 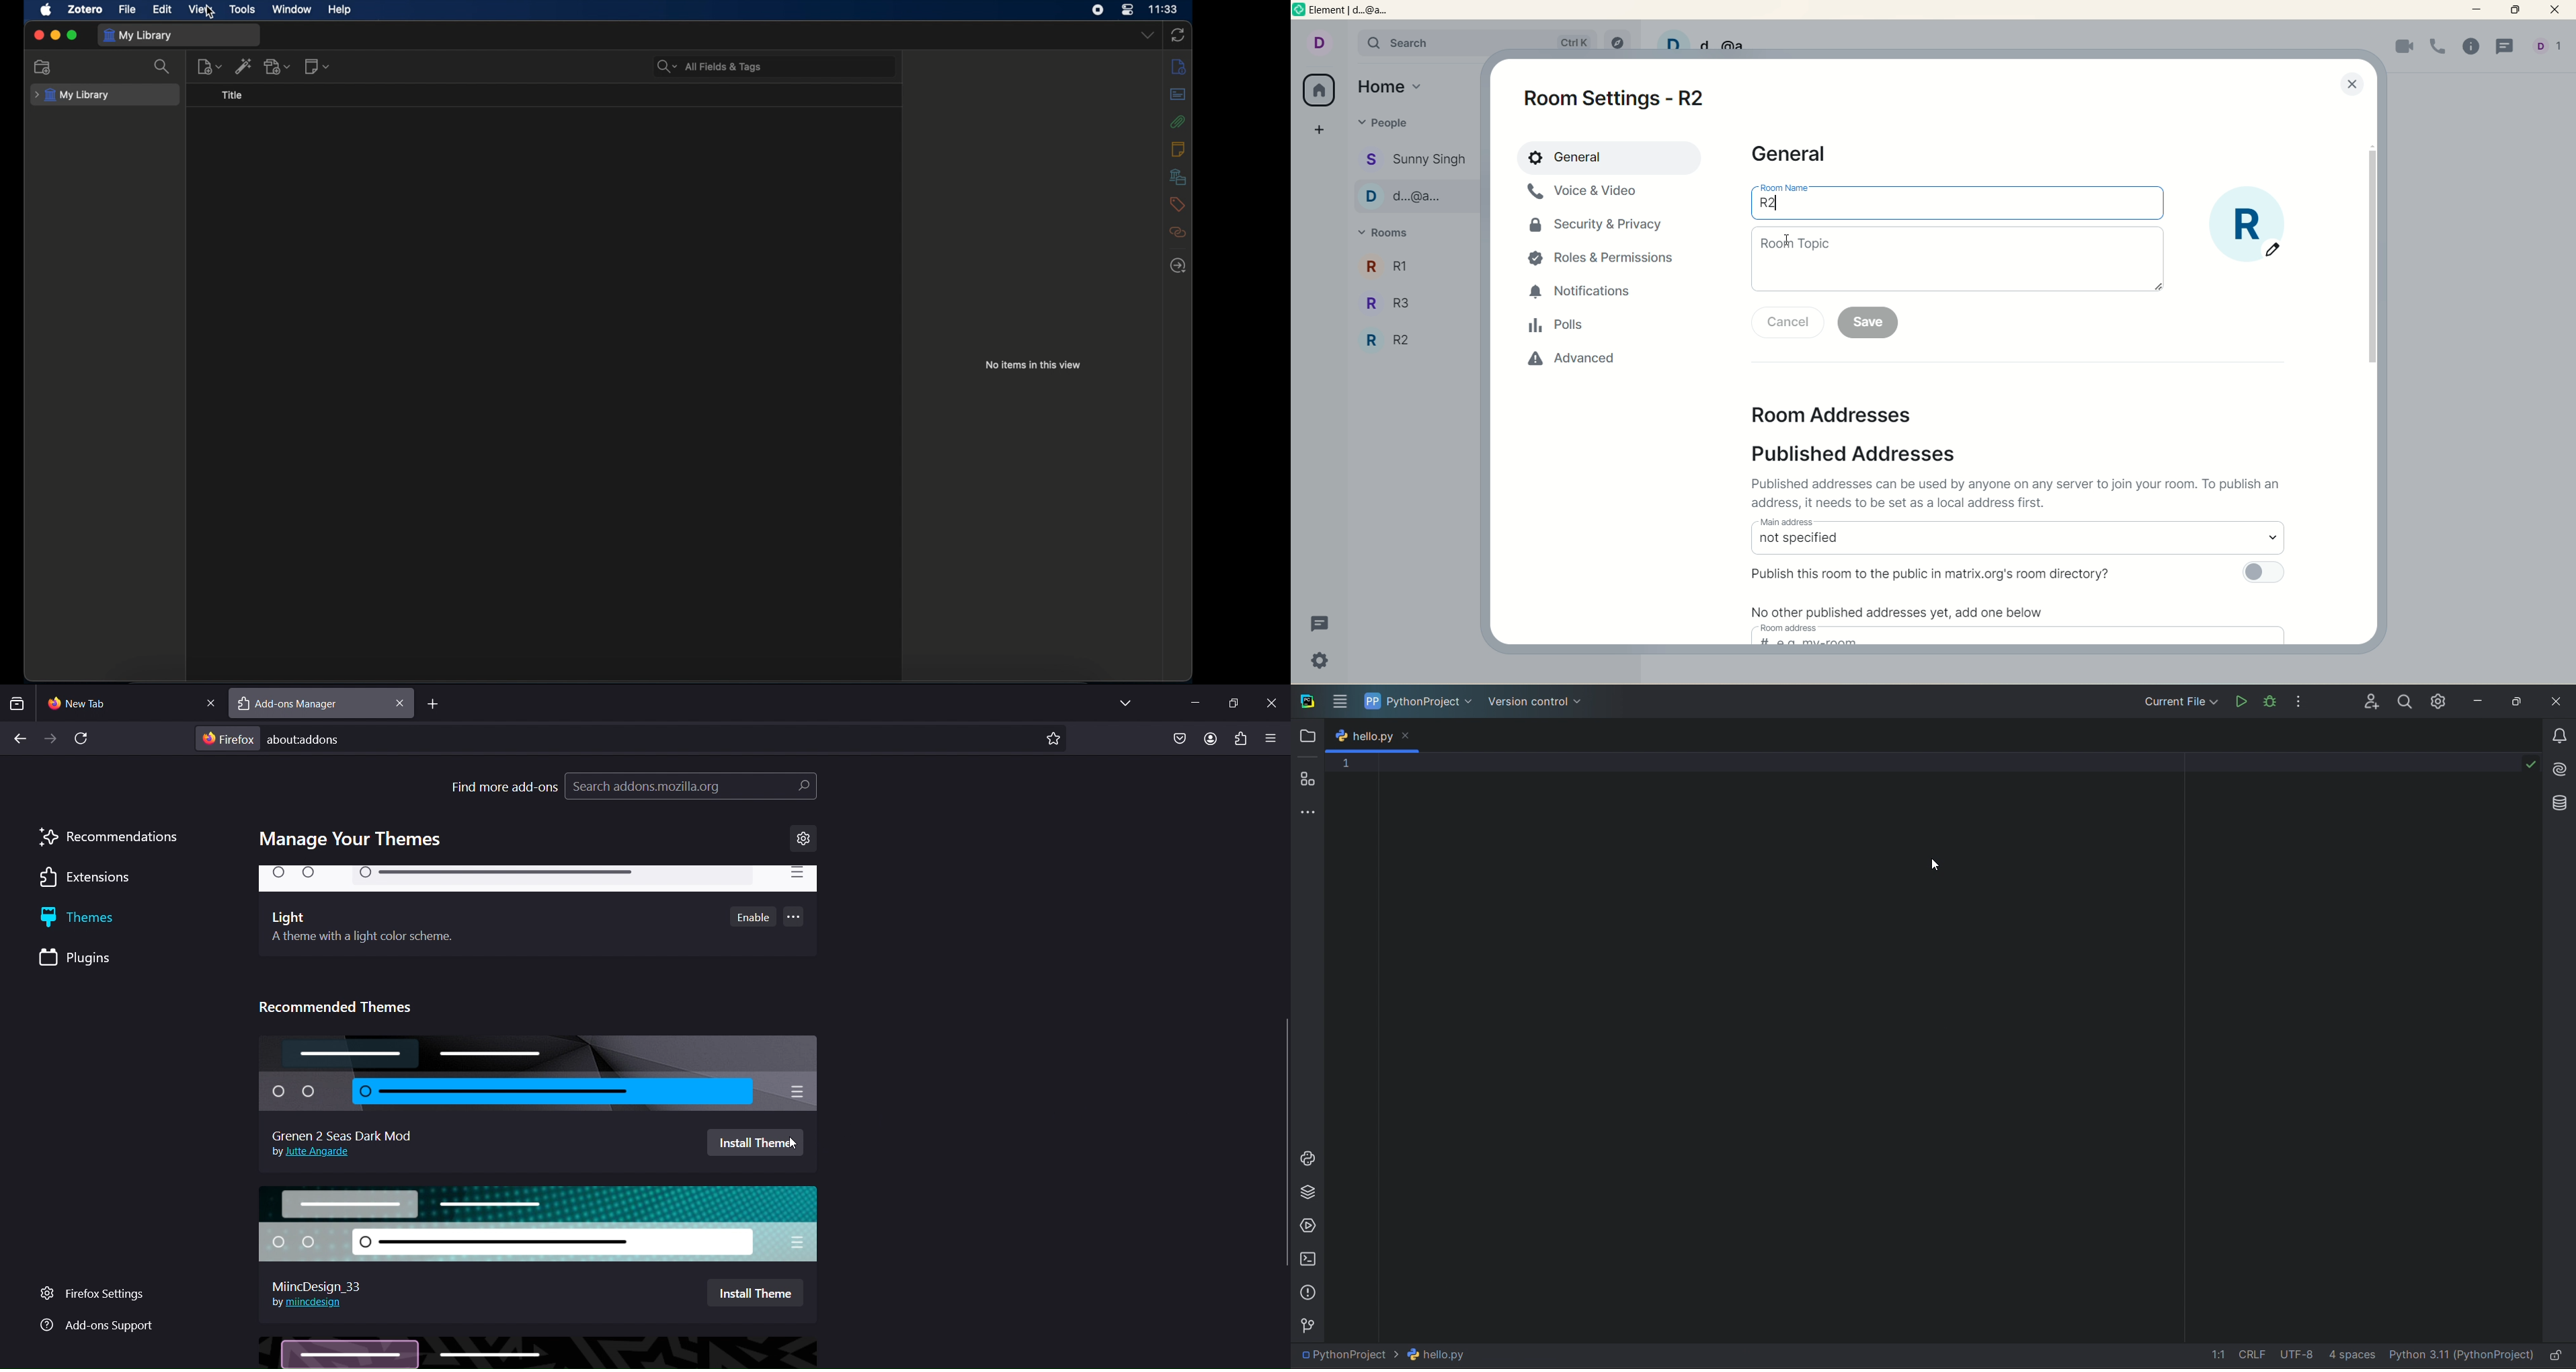 What do you see at coordinates (2262, 573) in the screenshot?
I see `toggle` at bounding box center [2262, 573].